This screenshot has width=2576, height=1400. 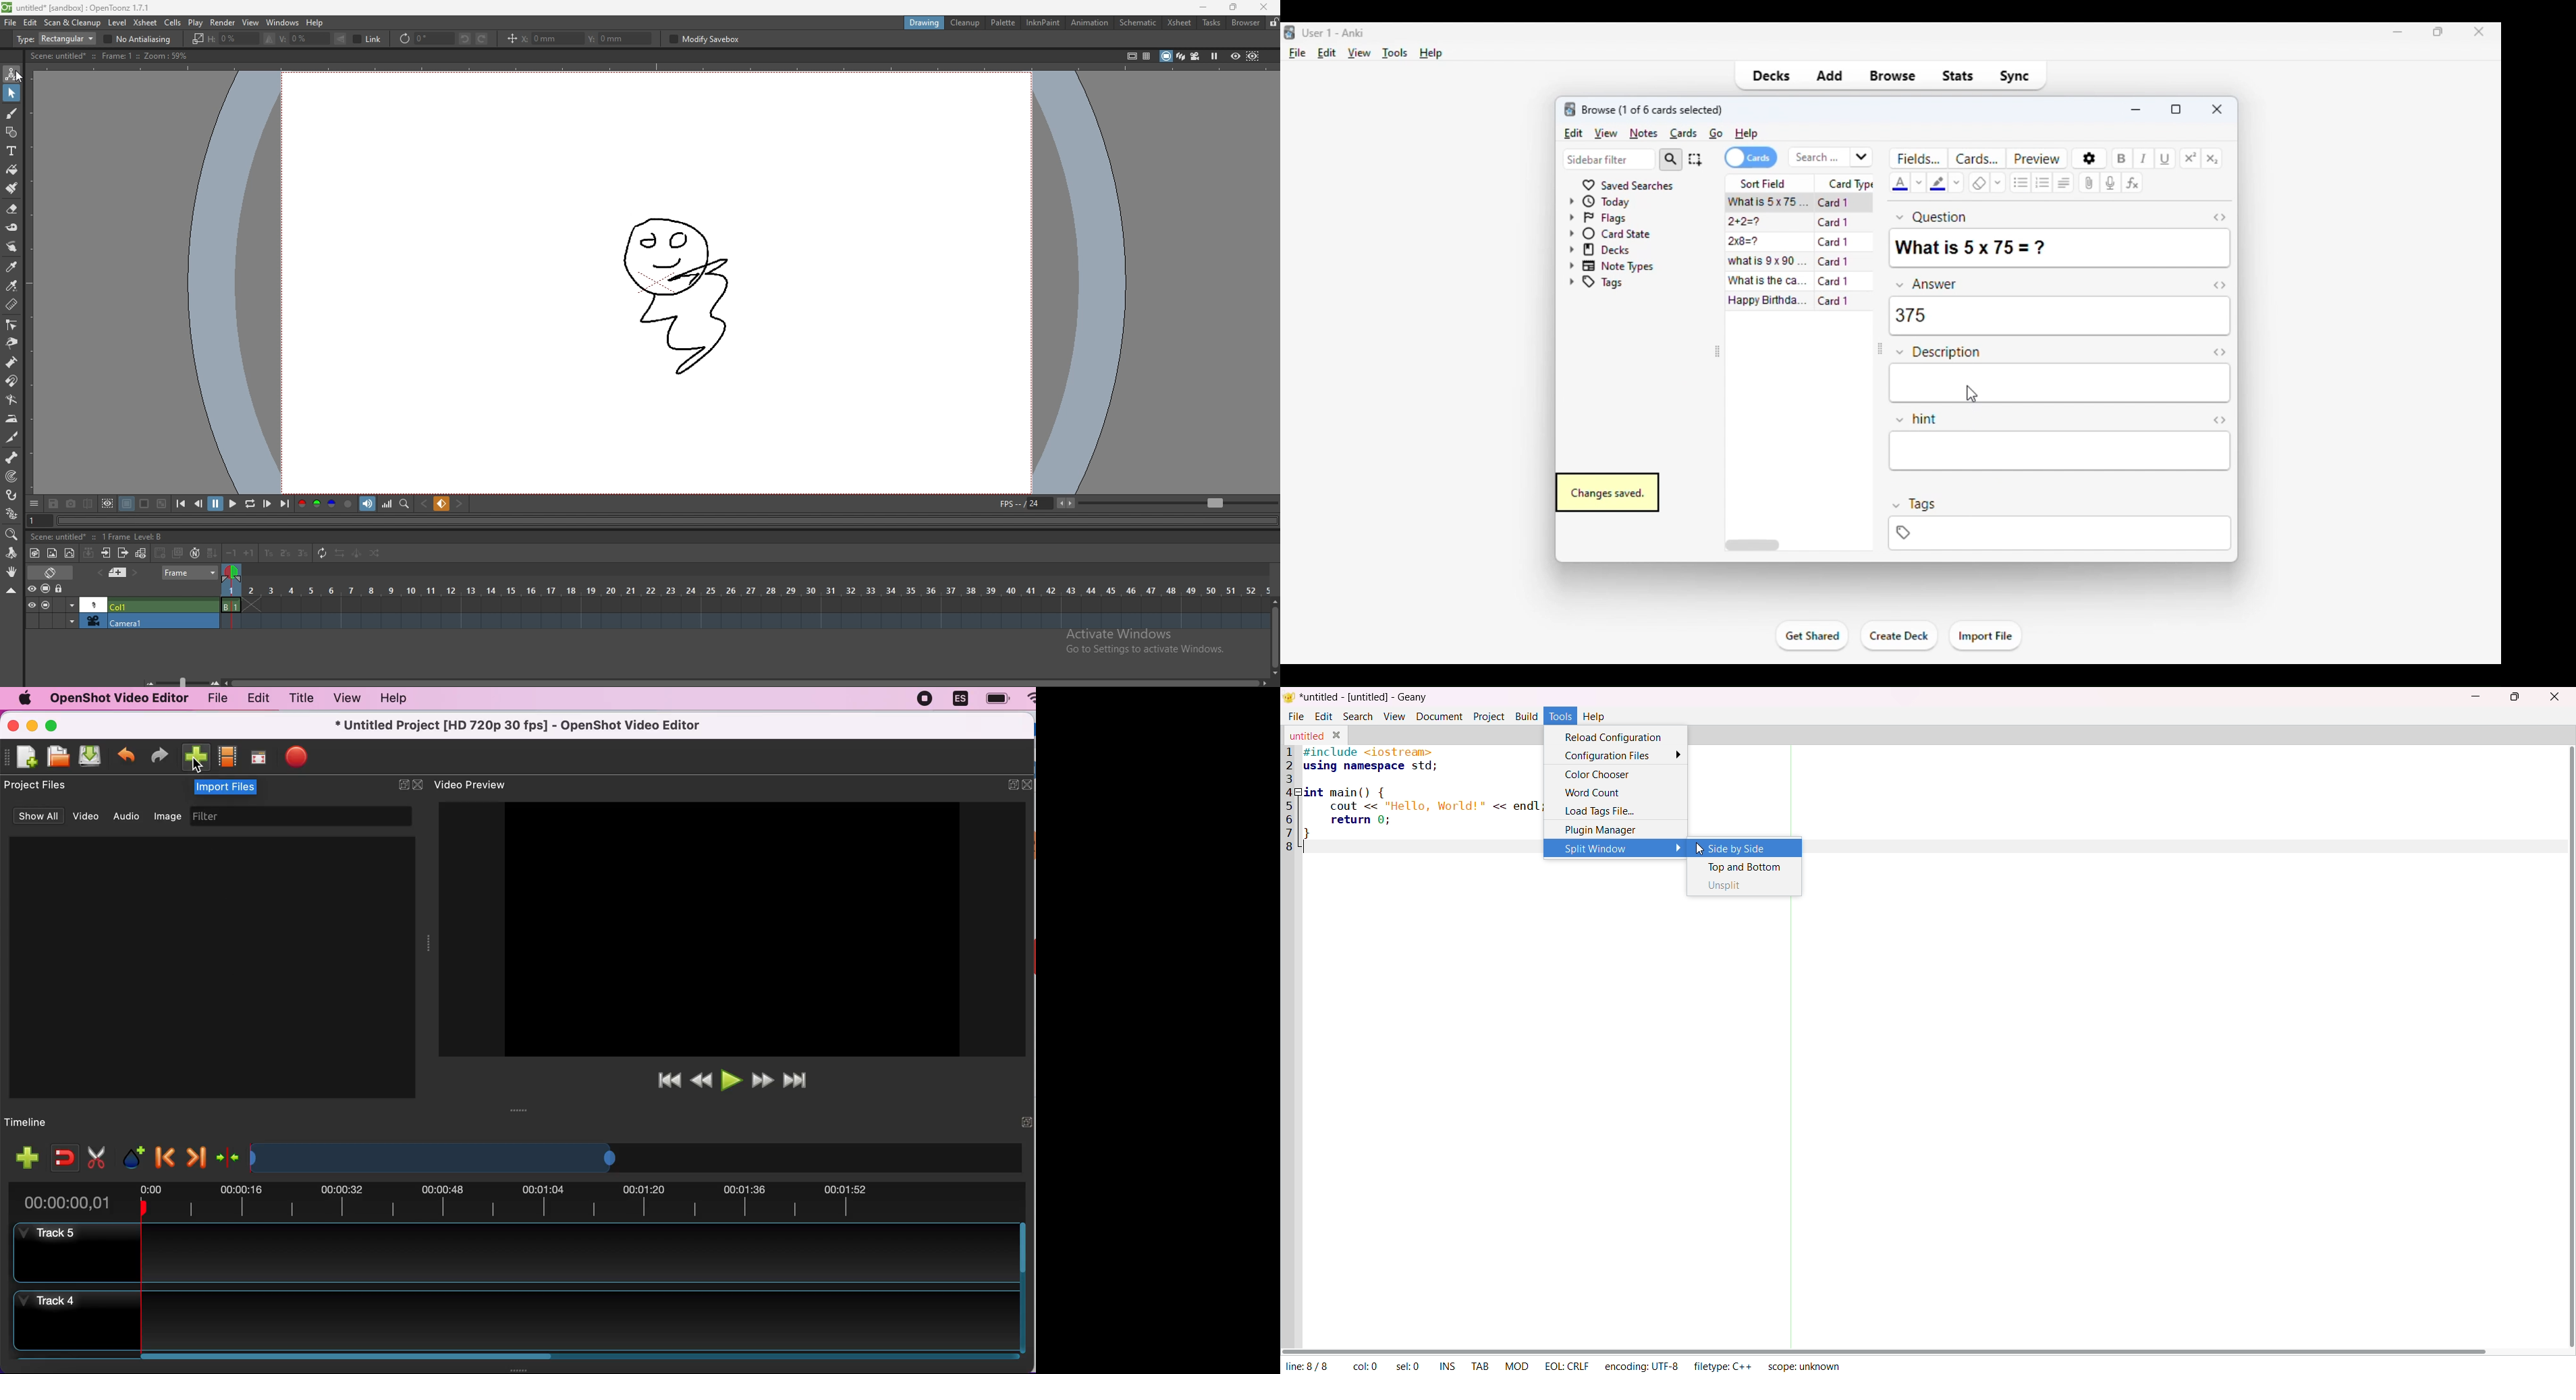 What do you see at coordinates (1768, 301) in the screenshot?
I see `happy birthday song!!!.mp3` at bounding box center [1768, 301].